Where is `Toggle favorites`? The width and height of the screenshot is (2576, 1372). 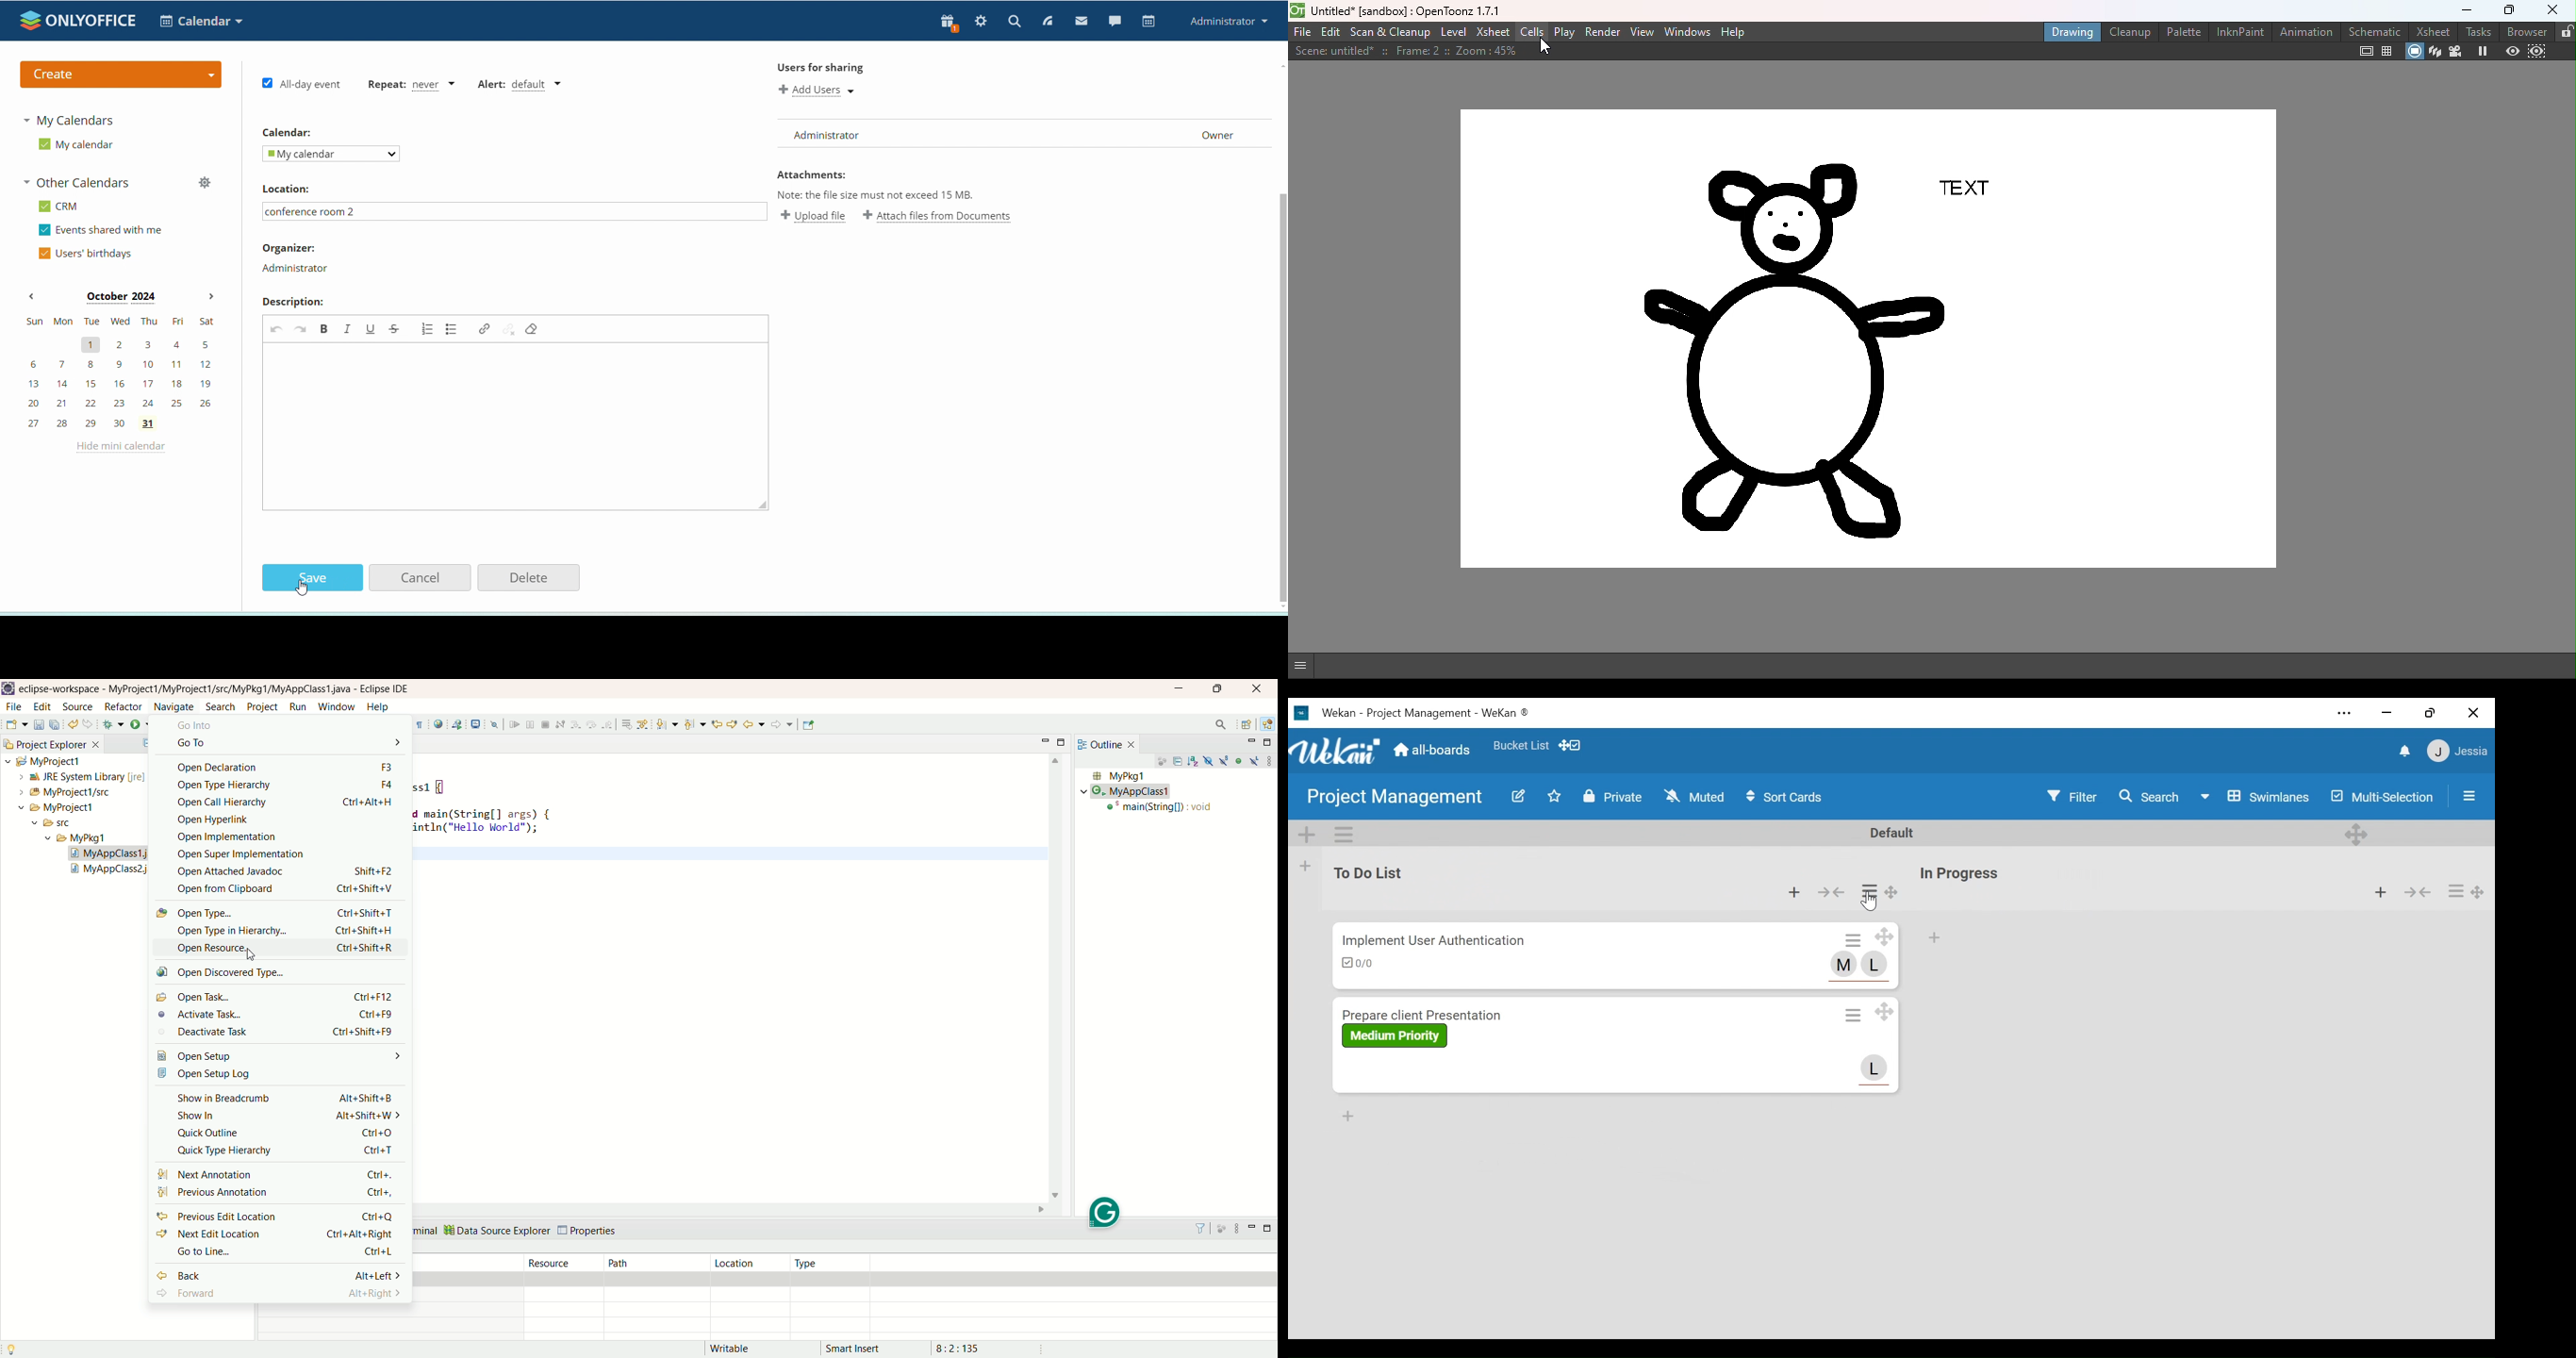
Toggle favorites is located at coordinates (1553, 797).